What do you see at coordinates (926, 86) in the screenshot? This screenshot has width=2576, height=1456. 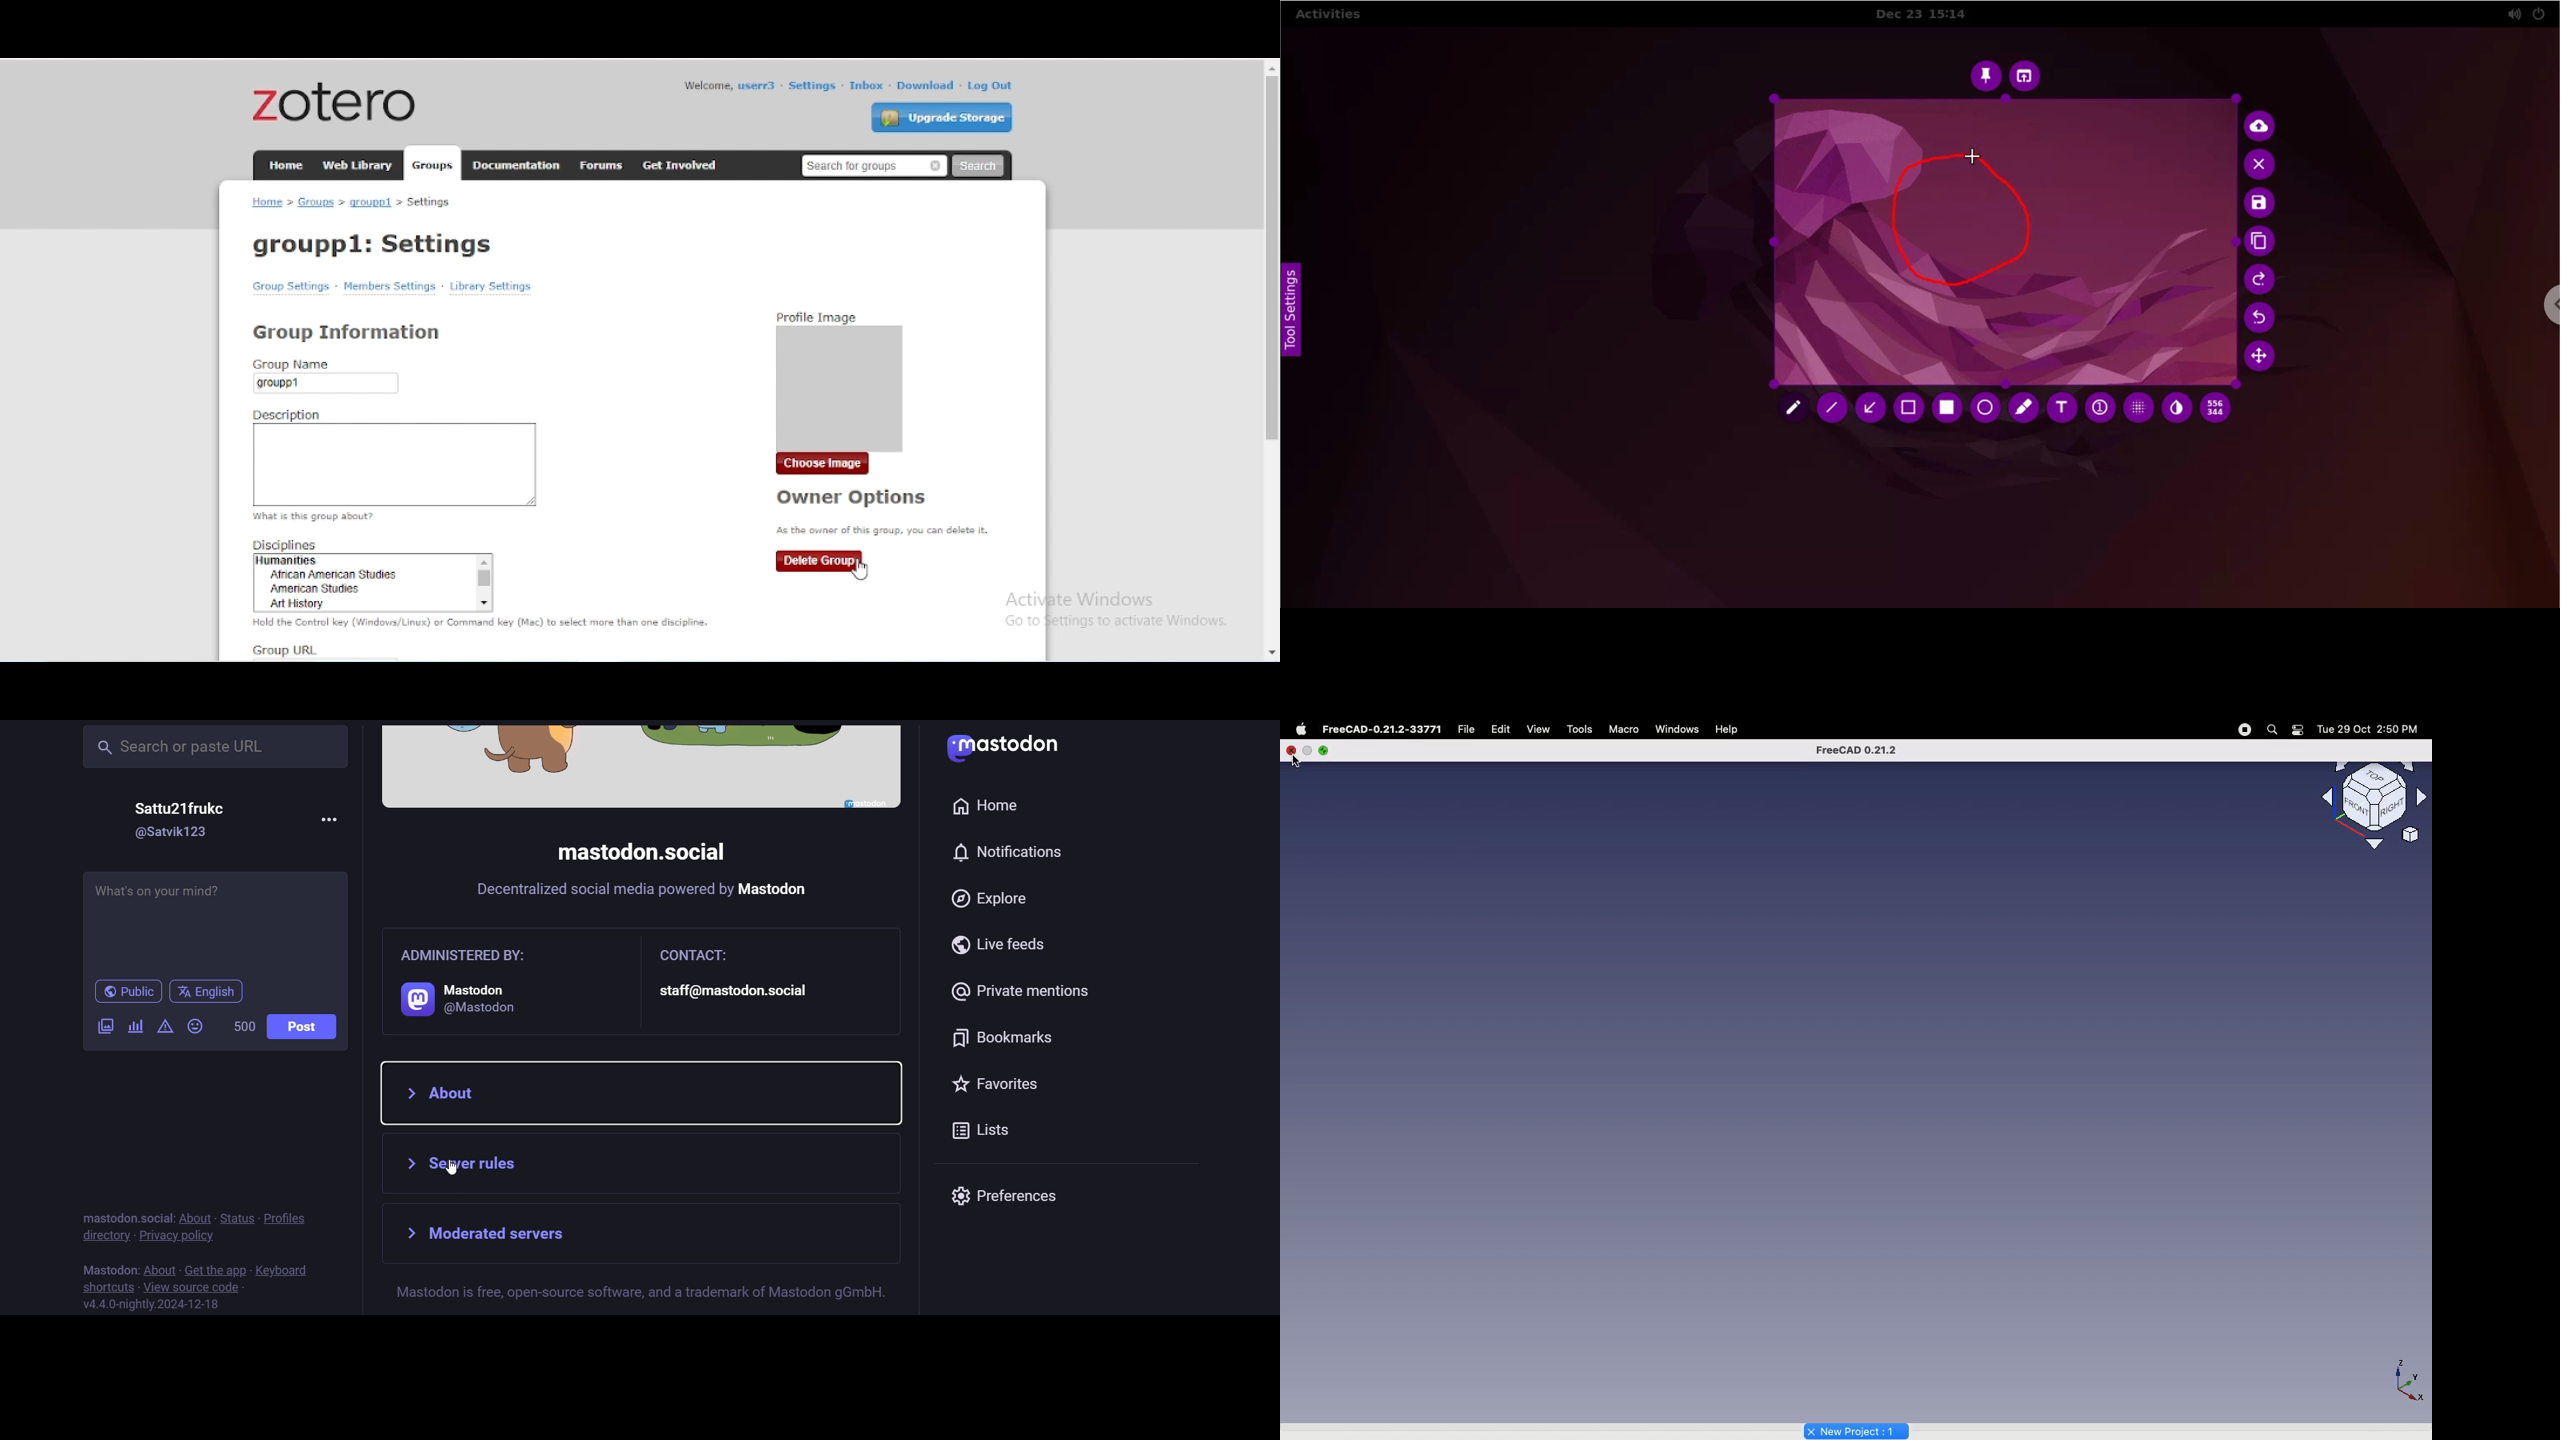 I see `download` at bounding box center [926, 86].